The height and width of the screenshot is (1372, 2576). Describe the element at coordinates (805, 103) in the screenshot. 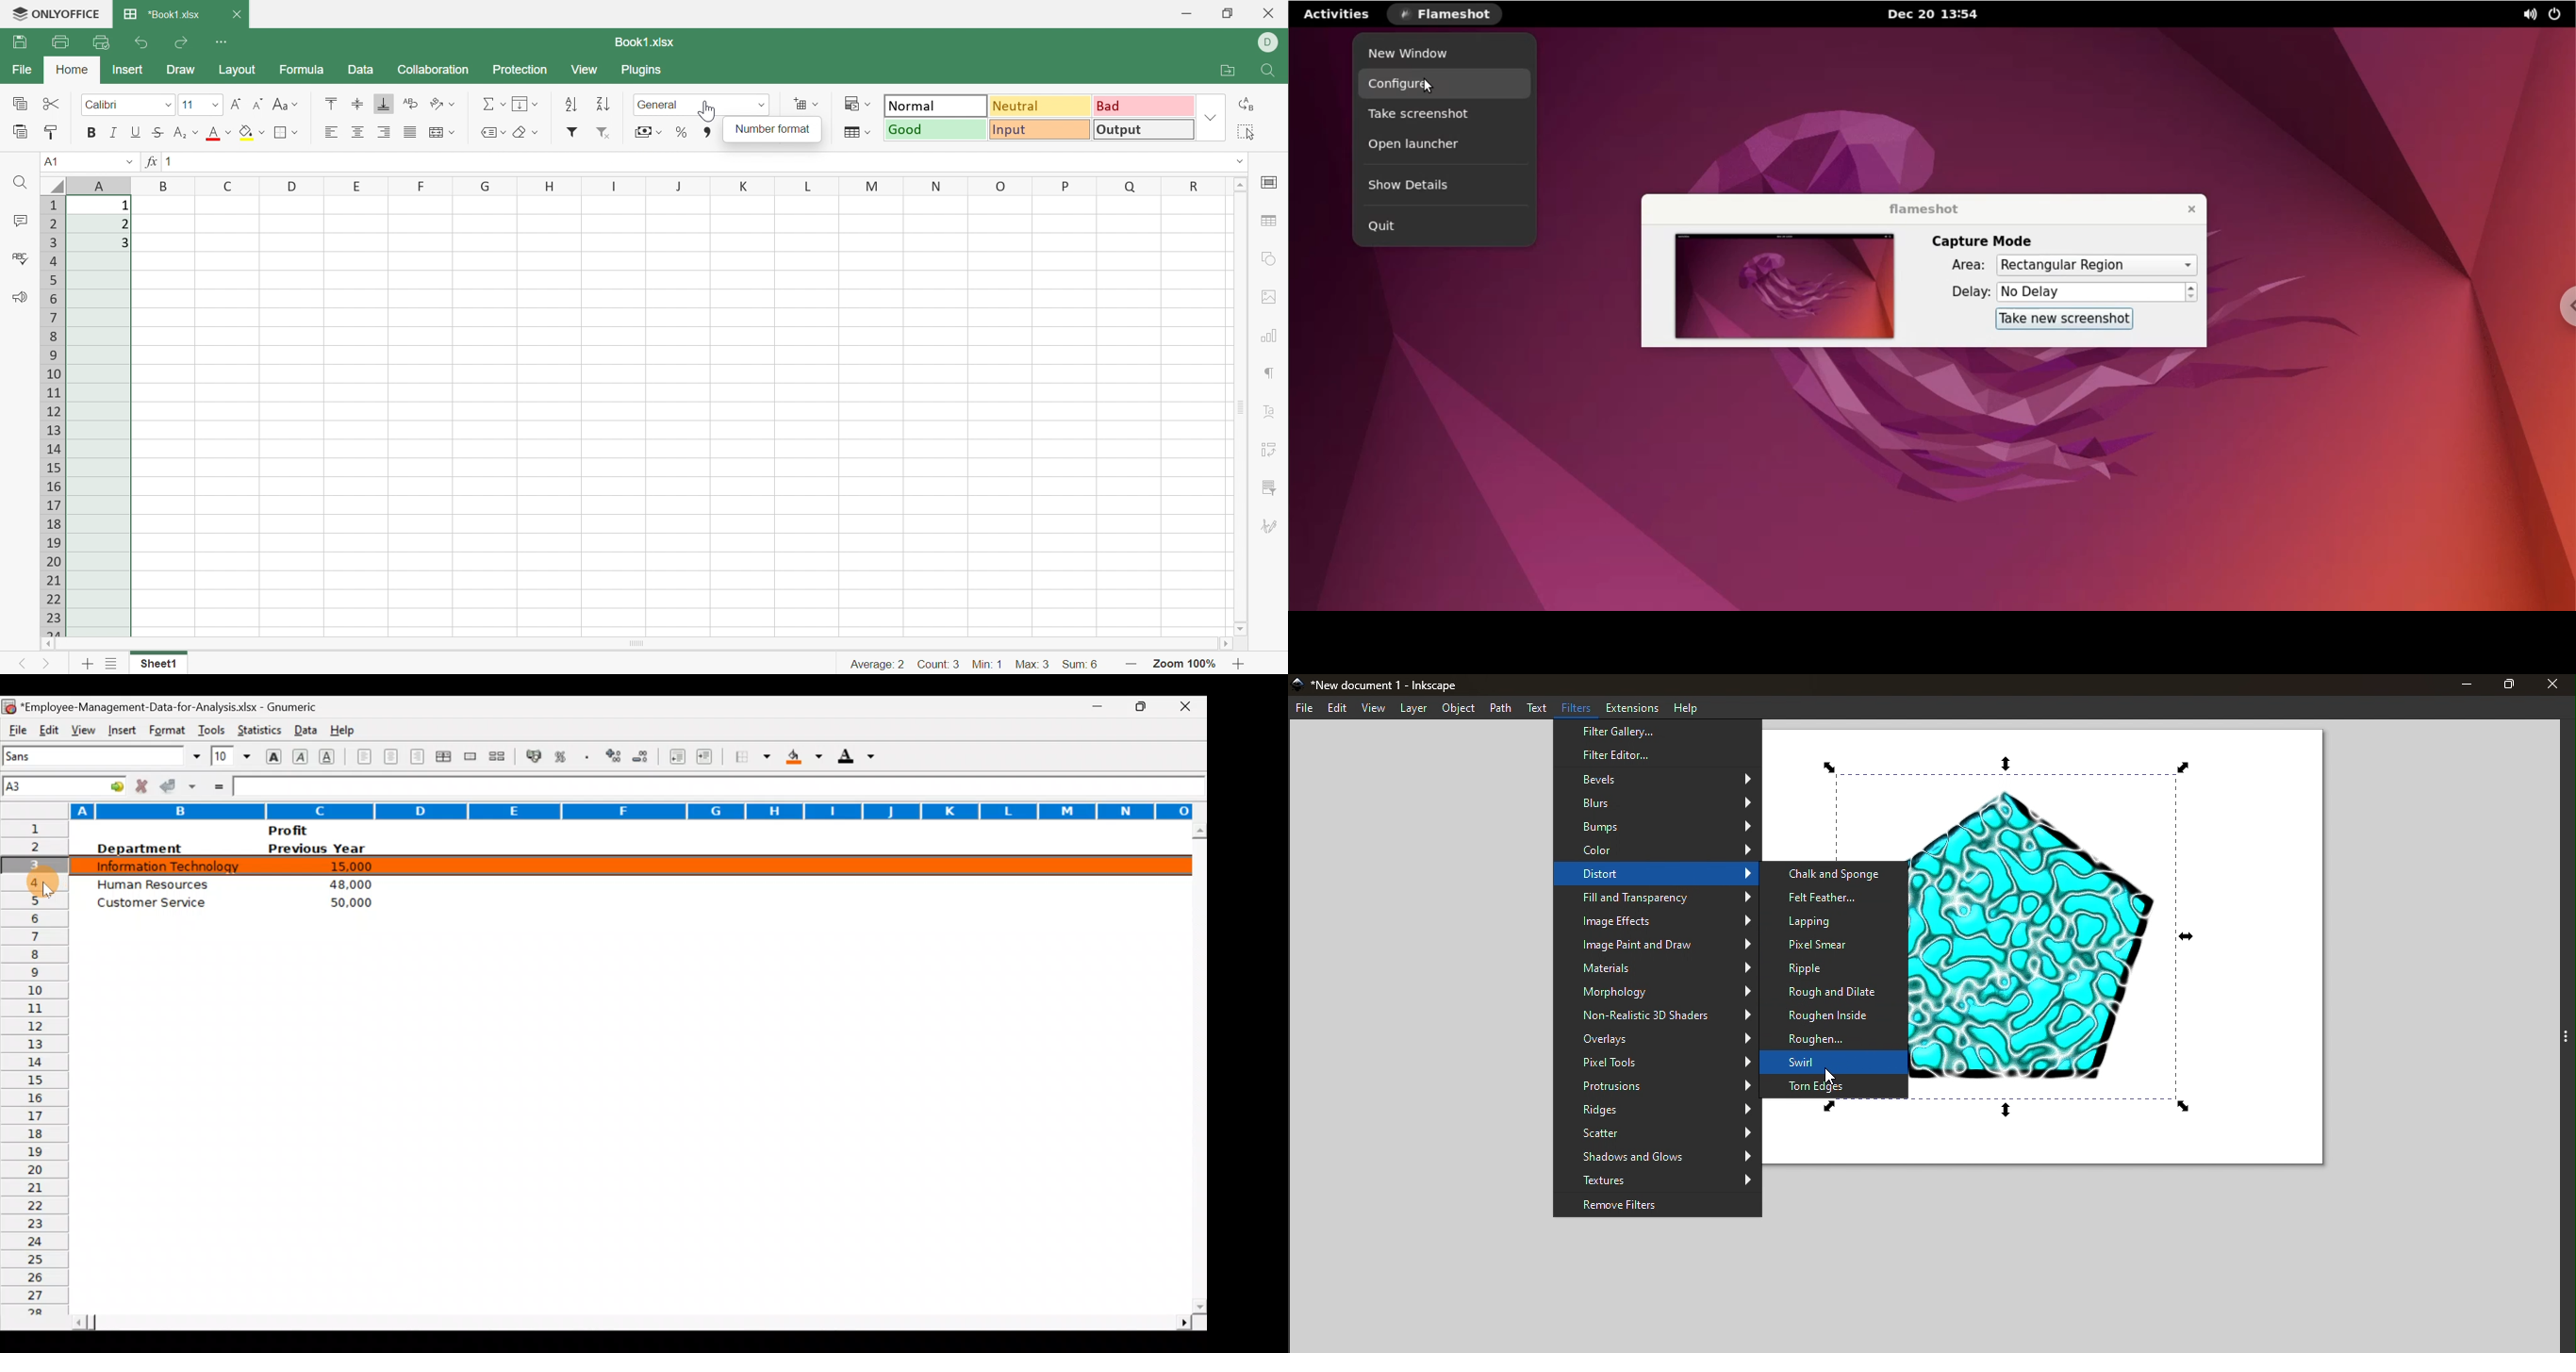

I see `Add cells` at that location.